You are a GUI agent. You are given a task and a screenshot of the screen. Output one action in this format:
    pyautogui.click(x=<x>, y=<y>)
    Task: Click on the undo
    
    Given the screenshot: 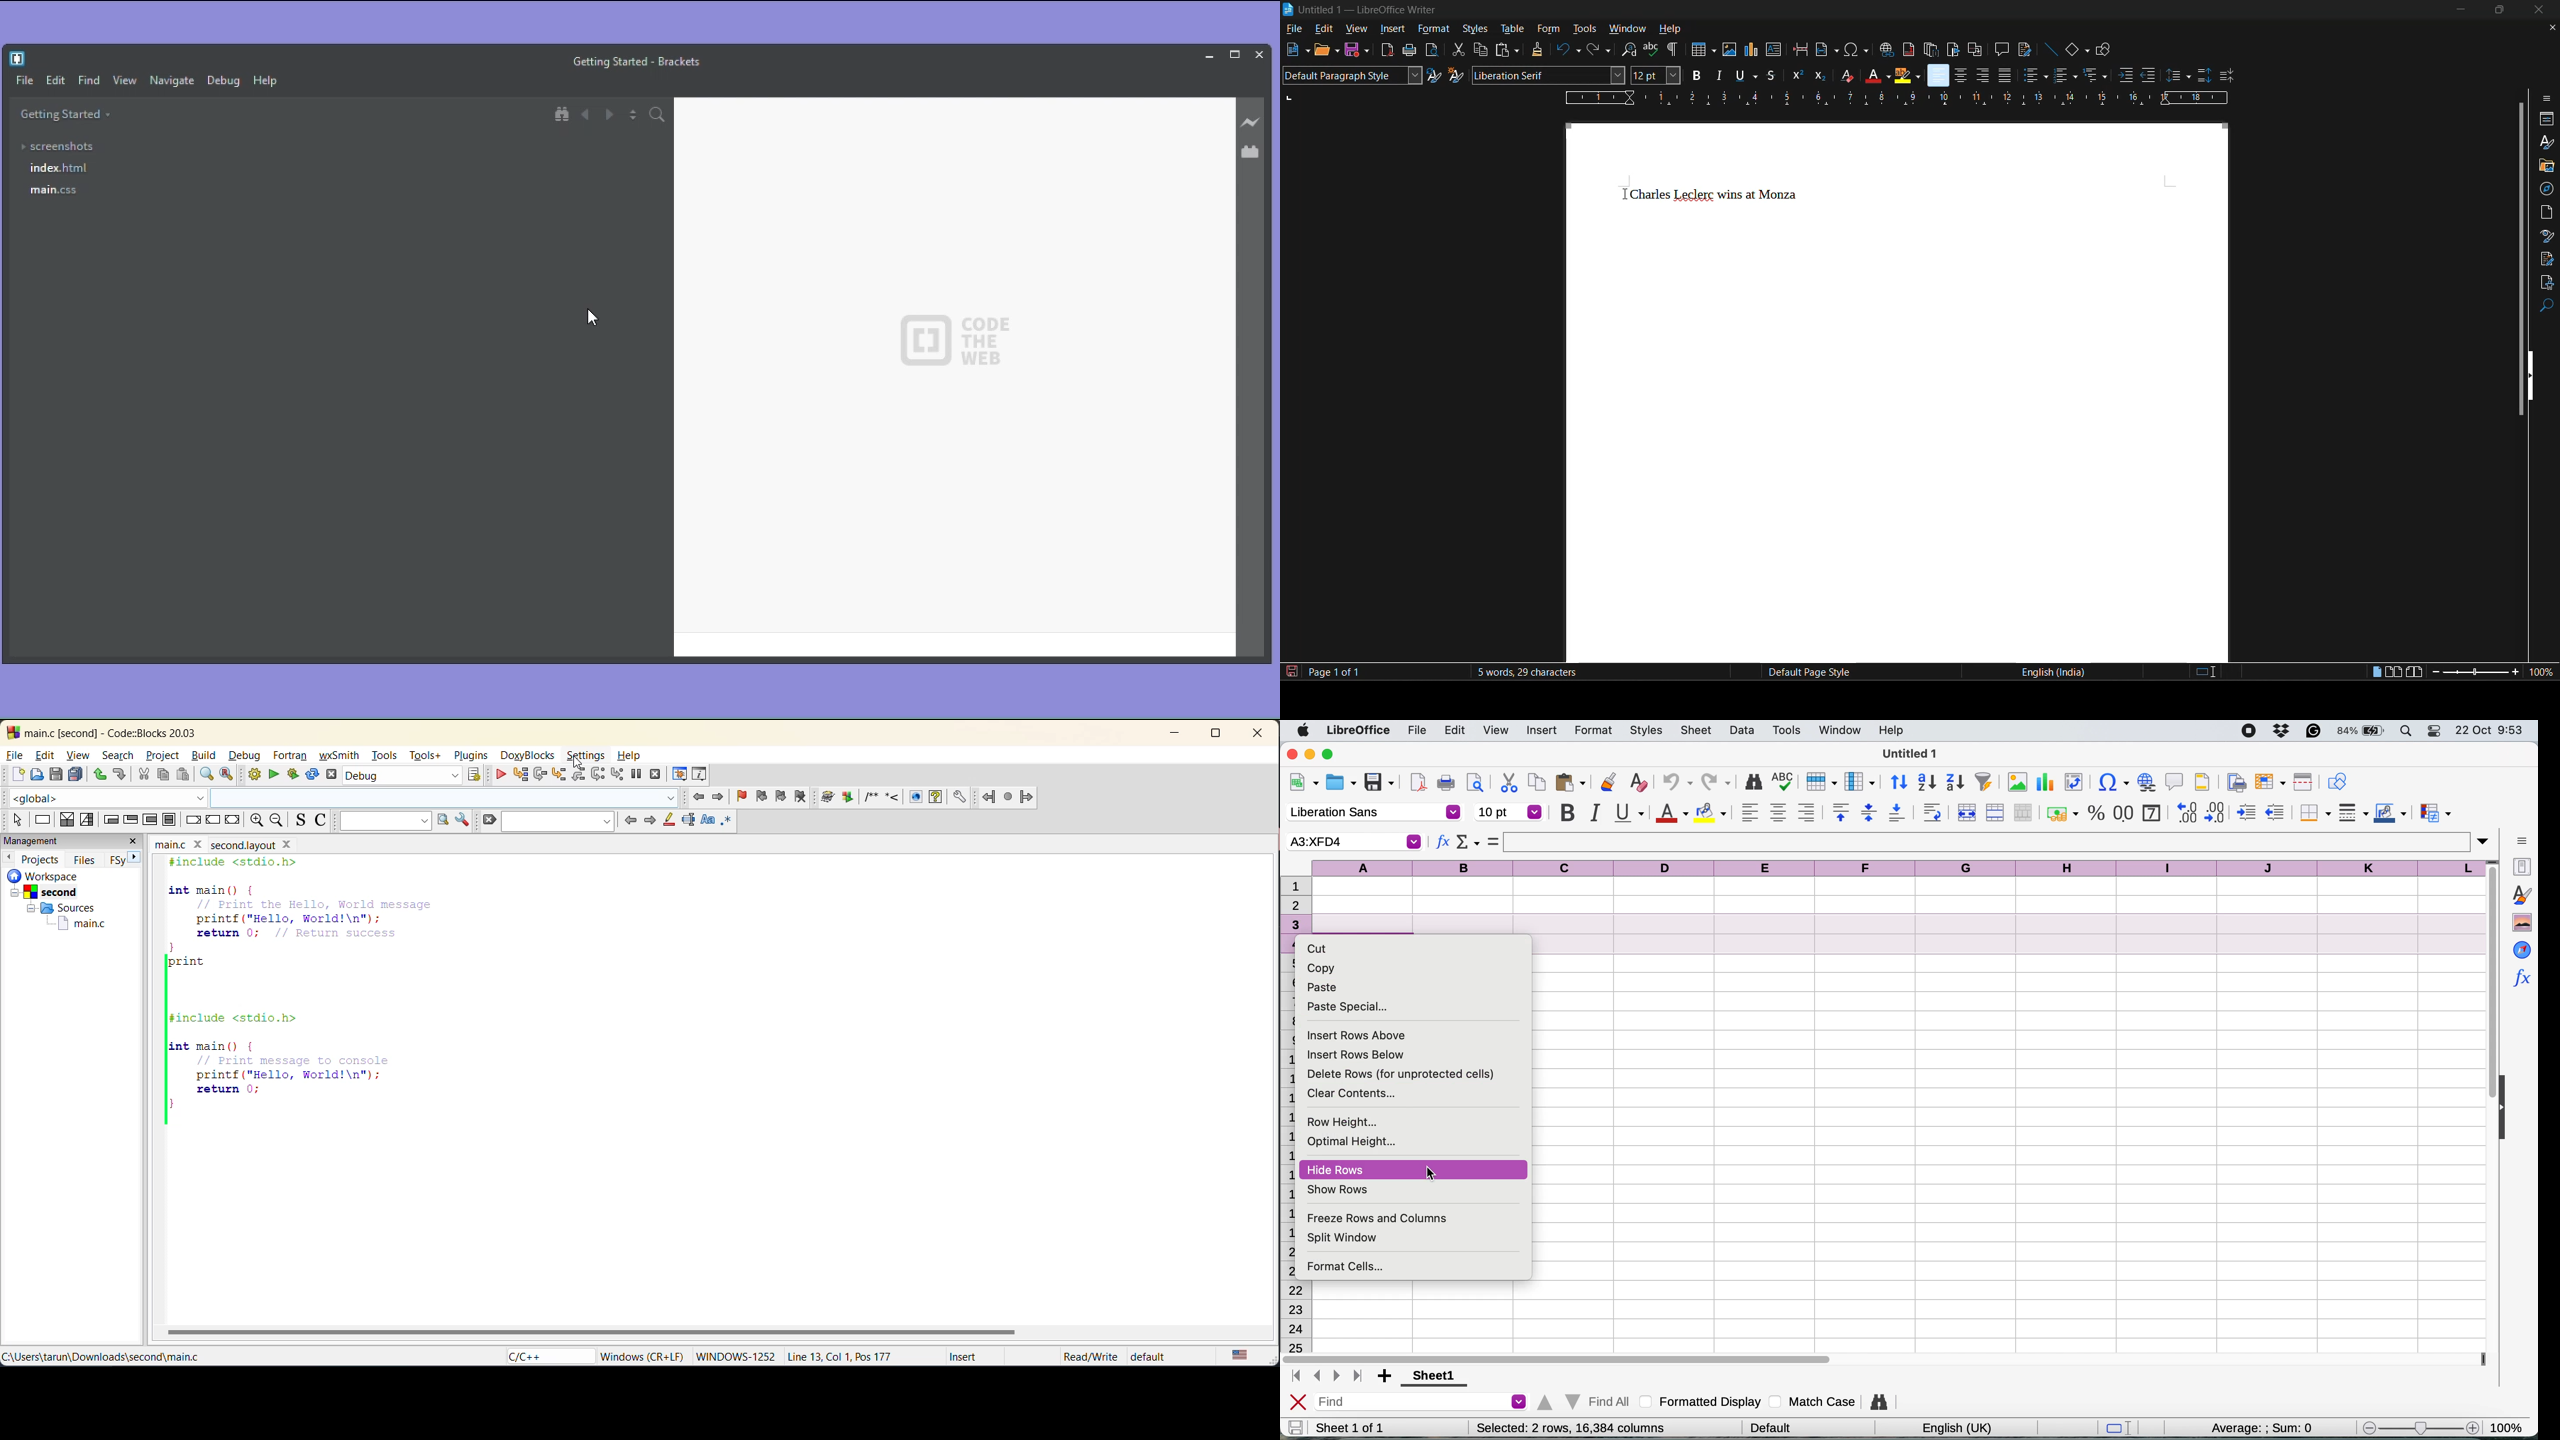 What is the action you would take?
    pyautogui.click(x=1566, y=49)
    